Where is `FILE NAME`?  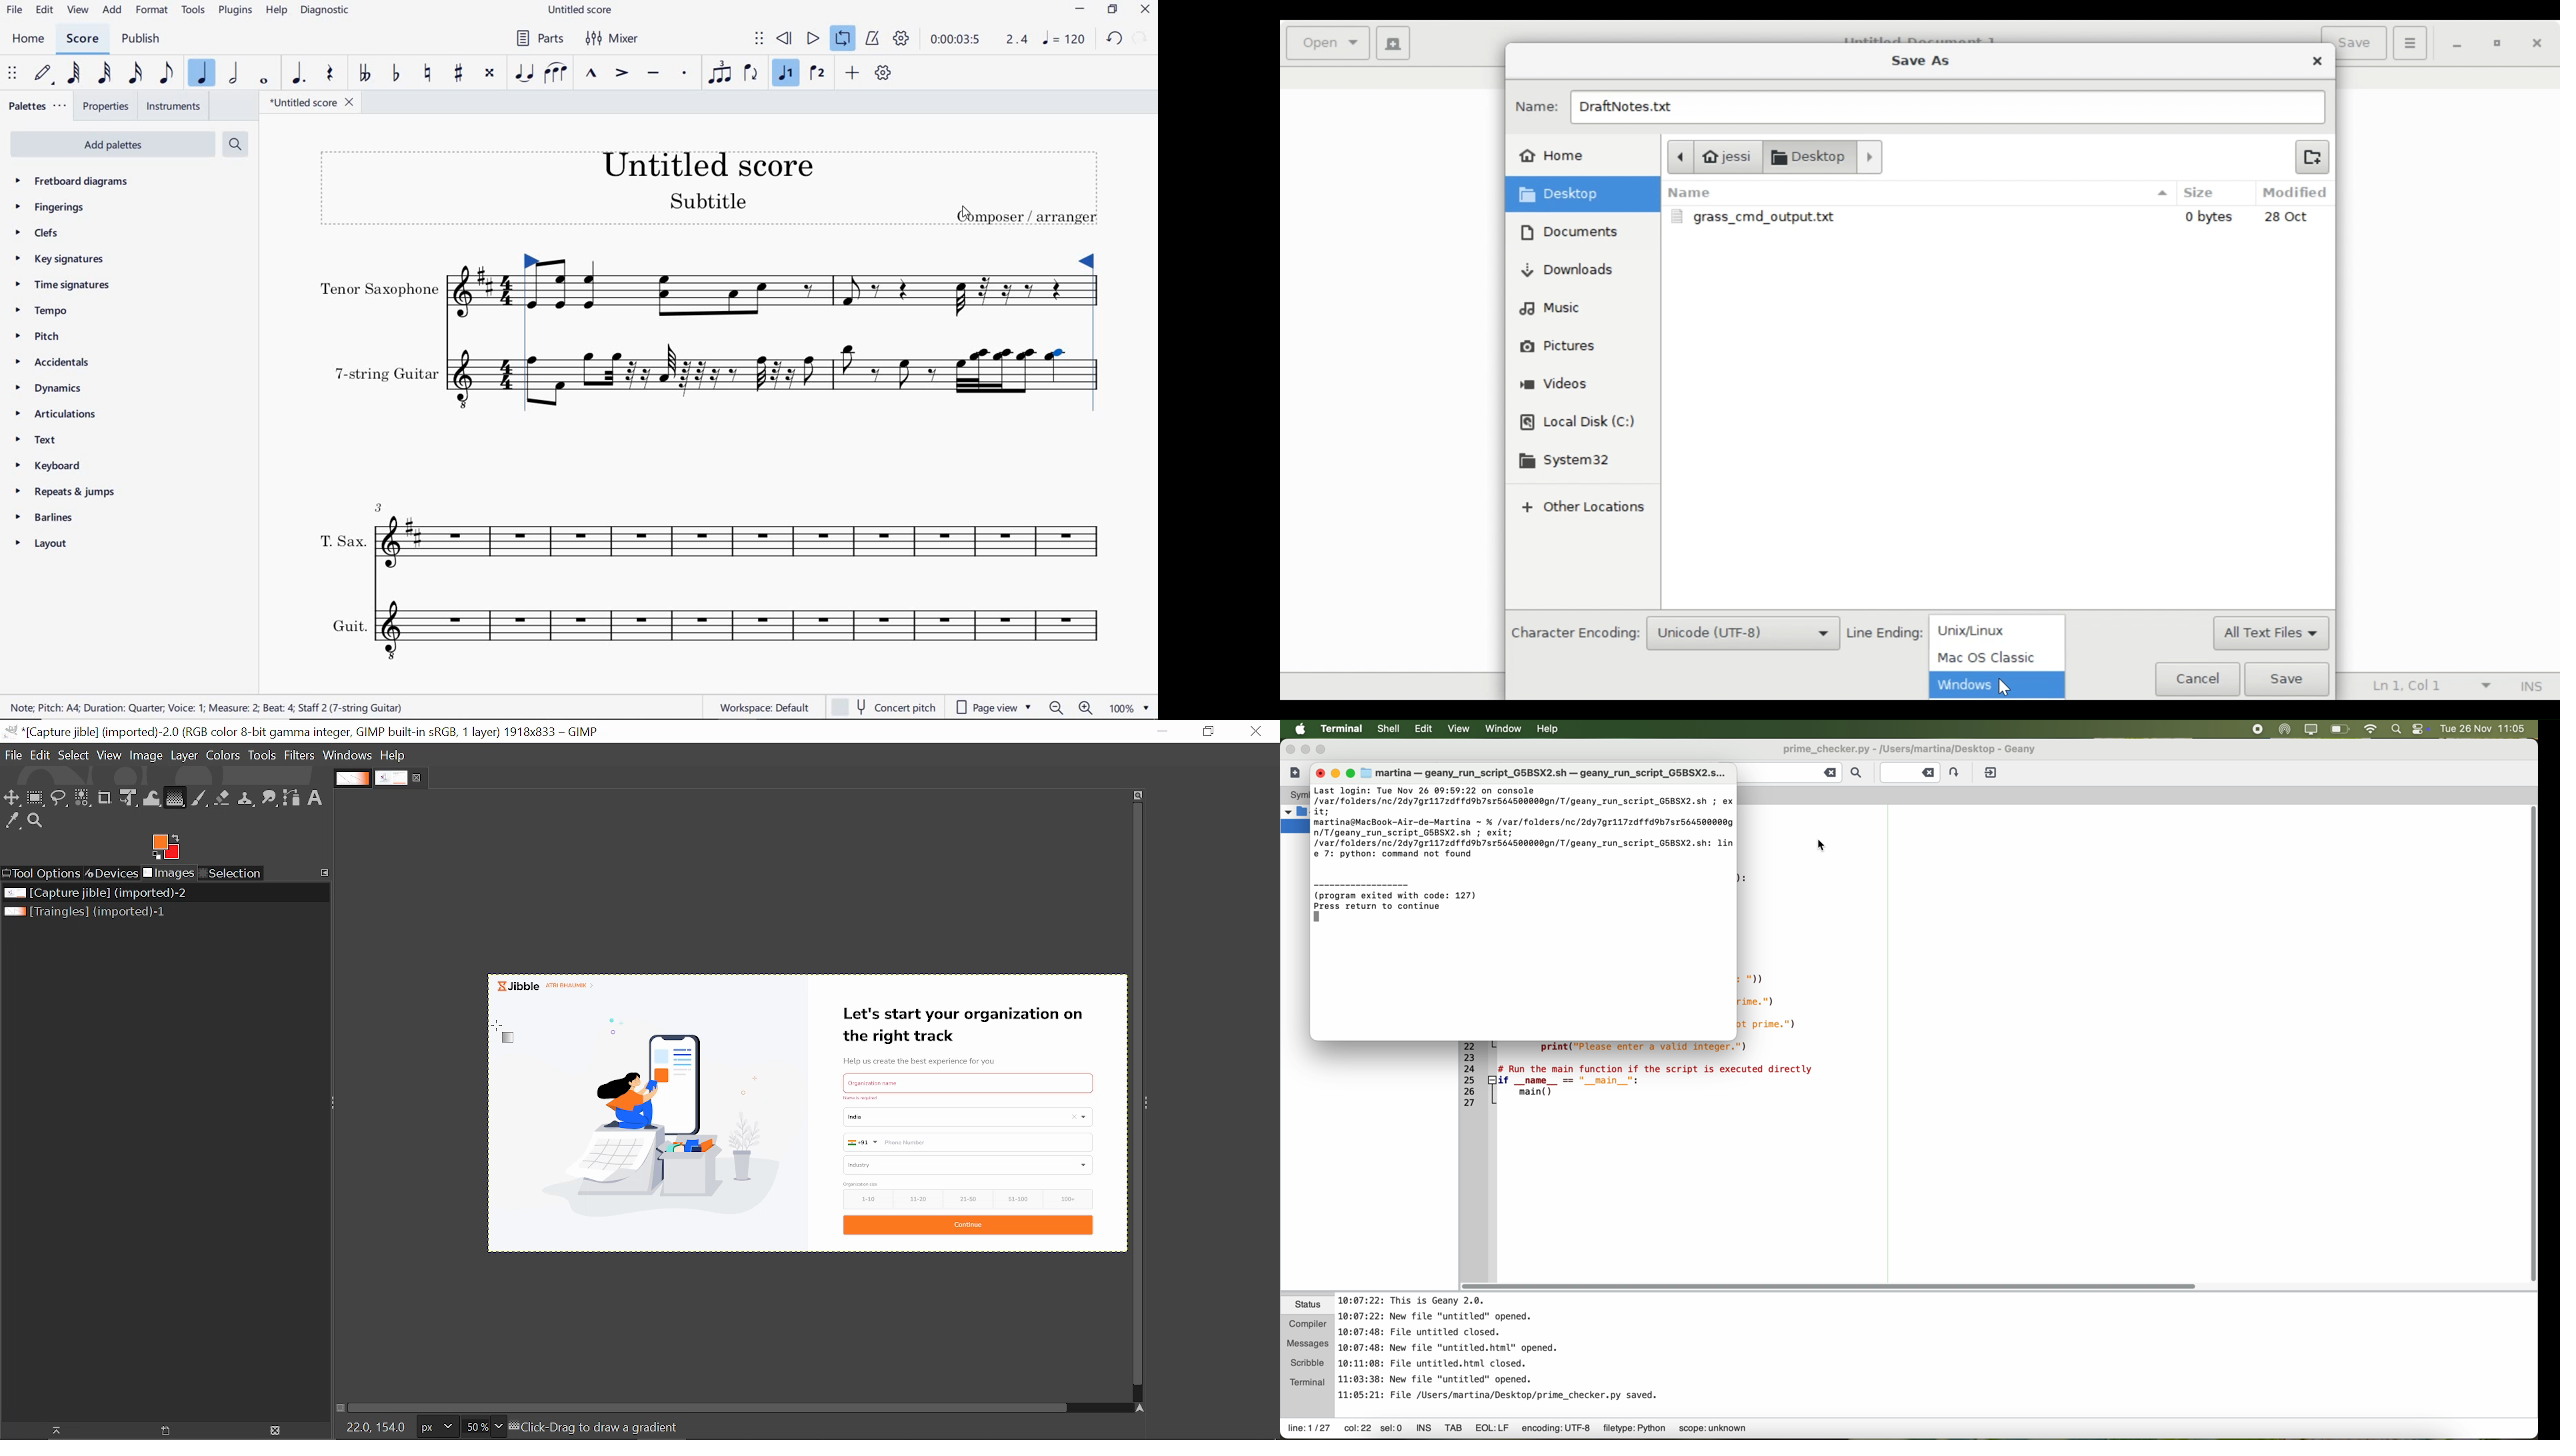
FILE NAME is located at coordinates (583, 9).